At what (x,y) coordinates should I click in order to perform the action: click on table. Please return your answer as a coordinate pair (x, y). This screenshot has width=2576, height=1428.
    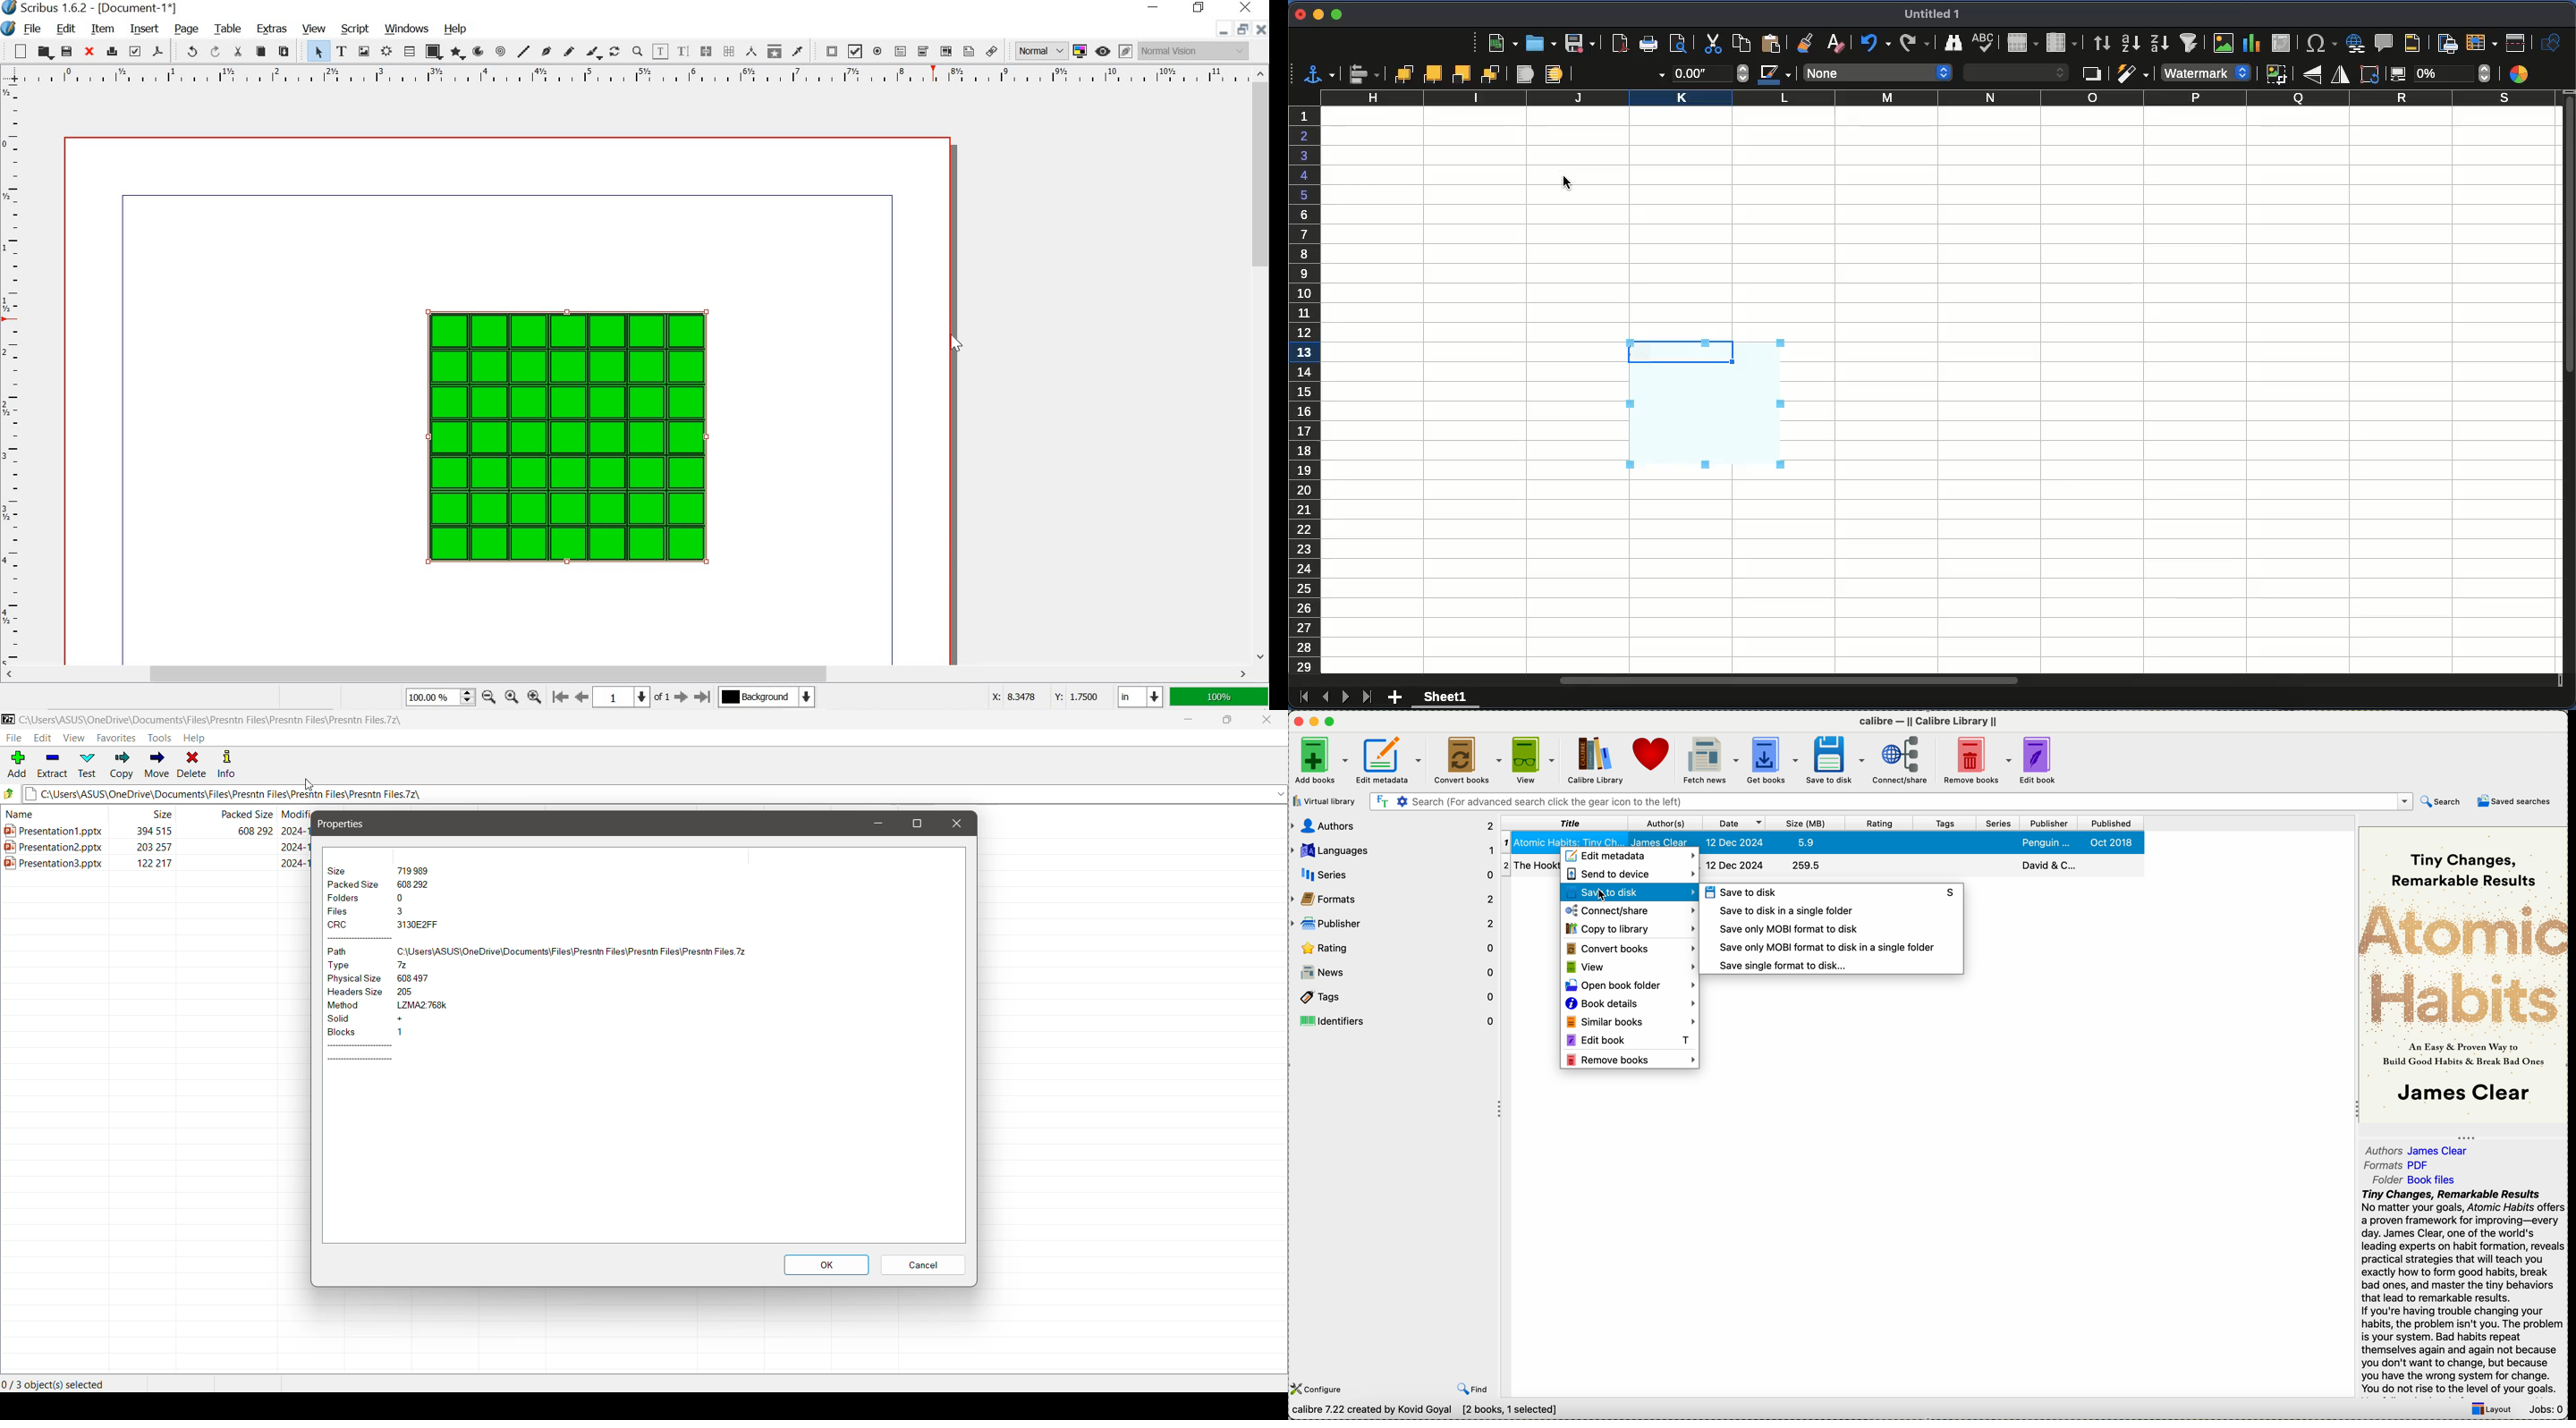
    Looking at the image, I should click on (227, 28).